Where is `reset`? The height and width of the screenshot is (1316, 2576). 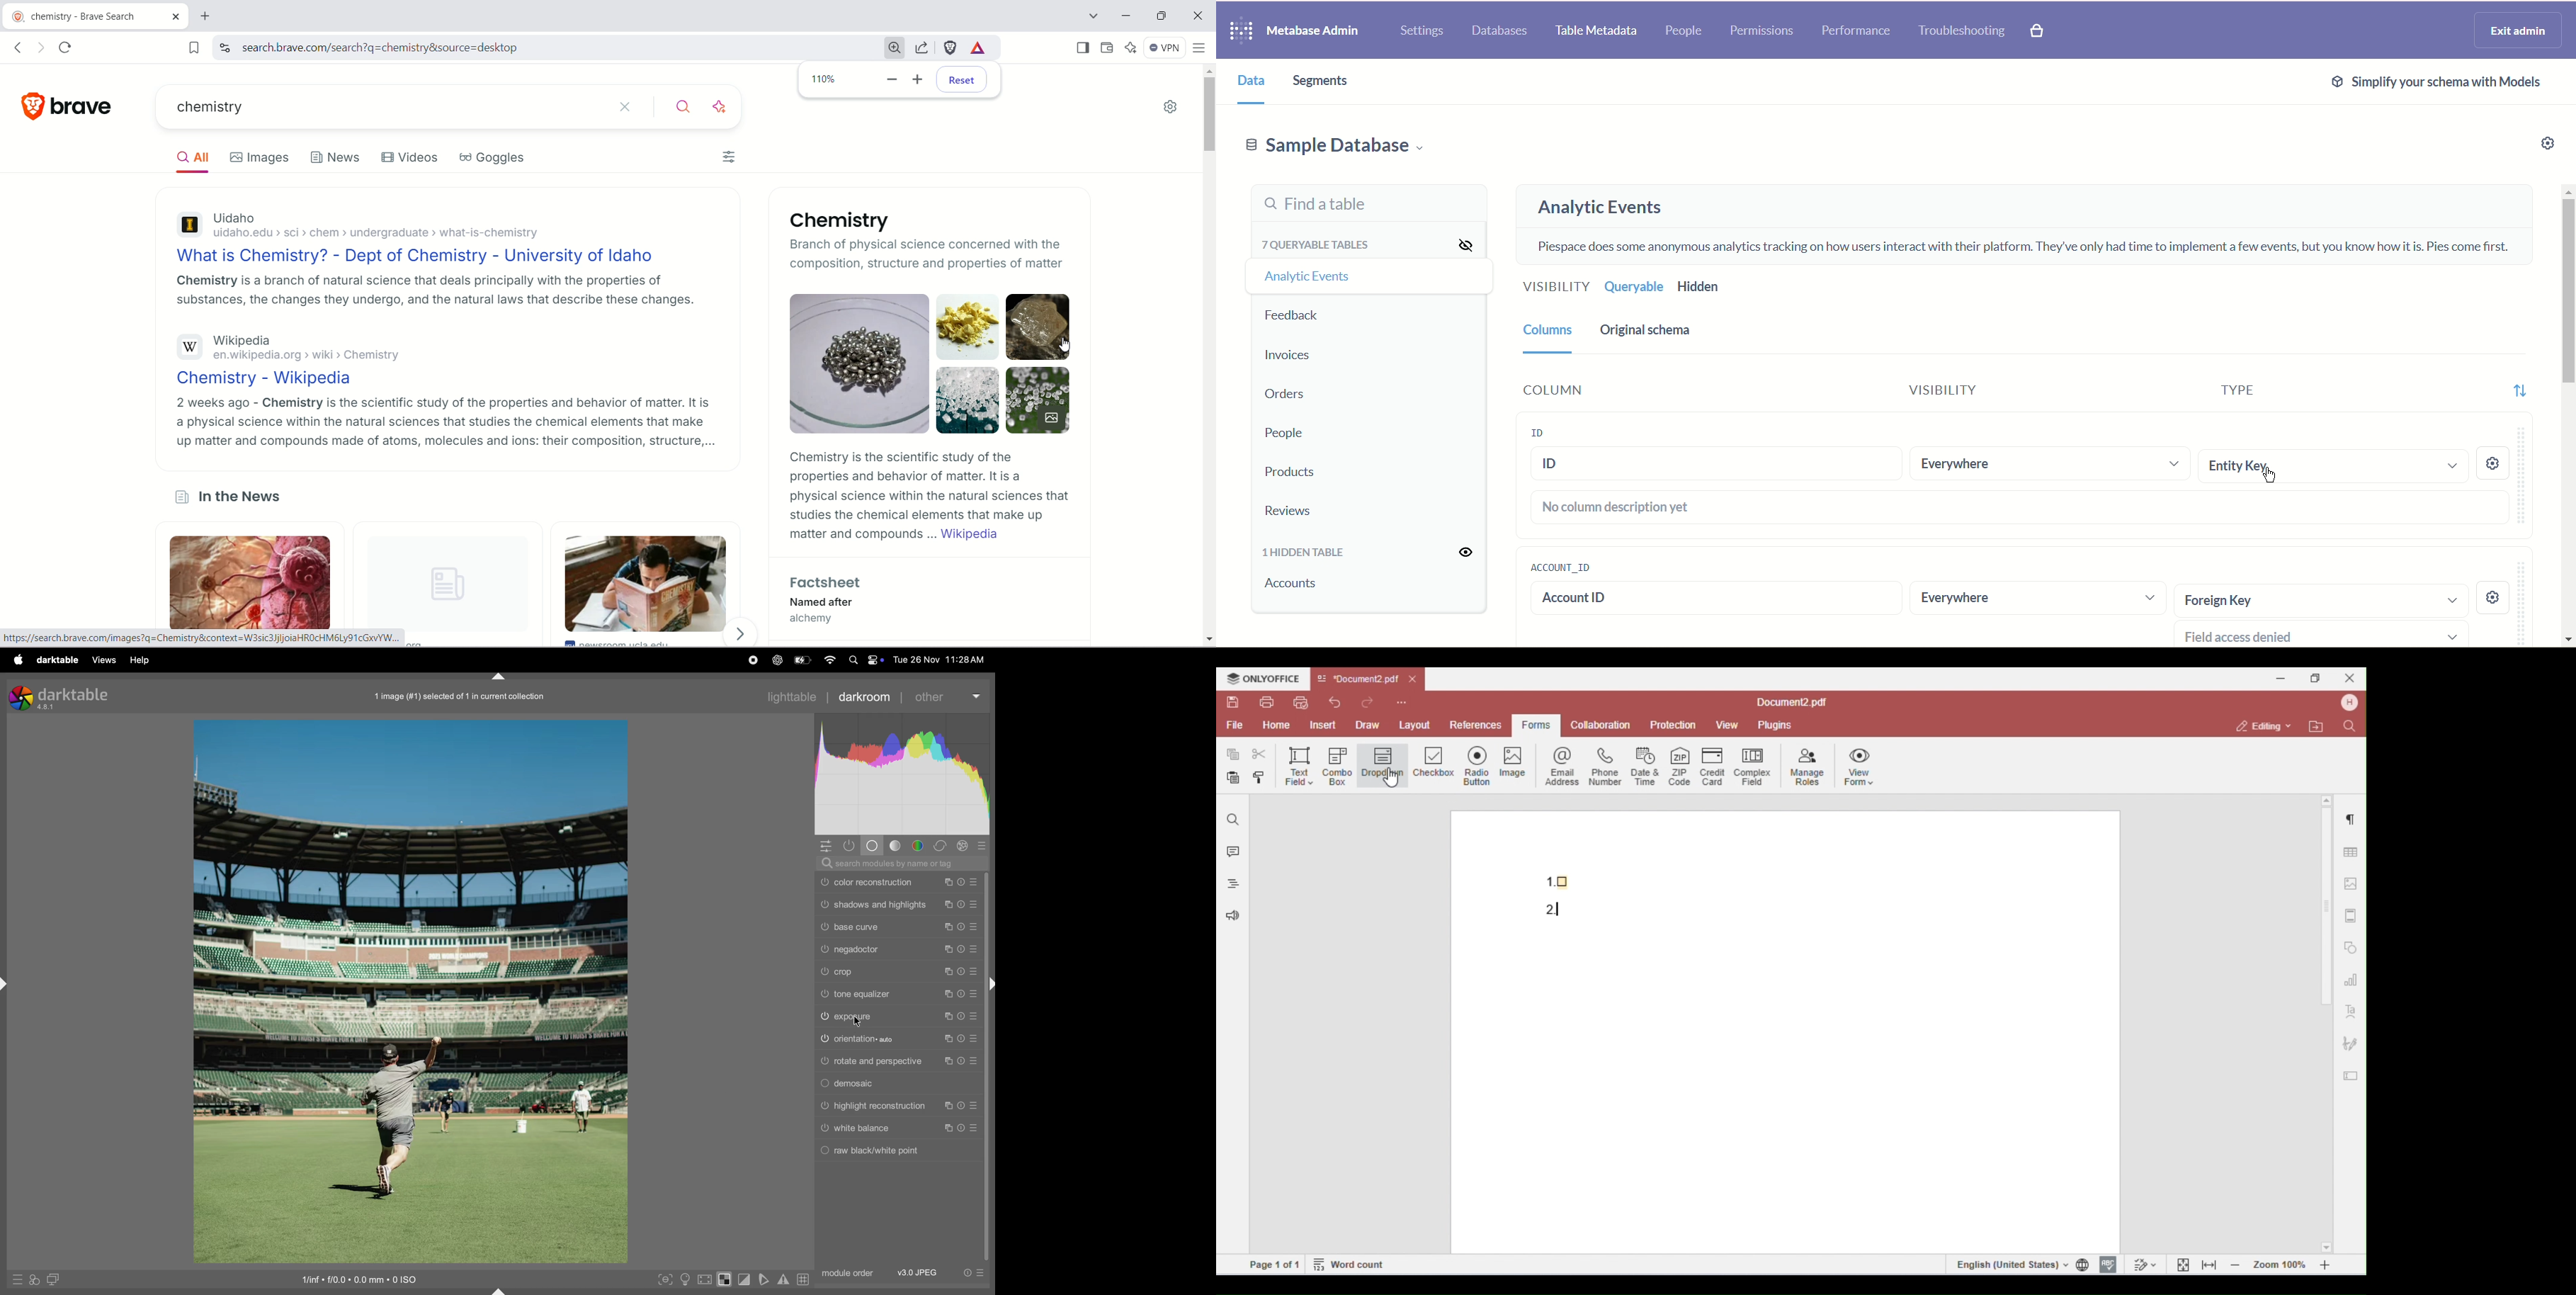
reset is located at coordinates (967, 1271).